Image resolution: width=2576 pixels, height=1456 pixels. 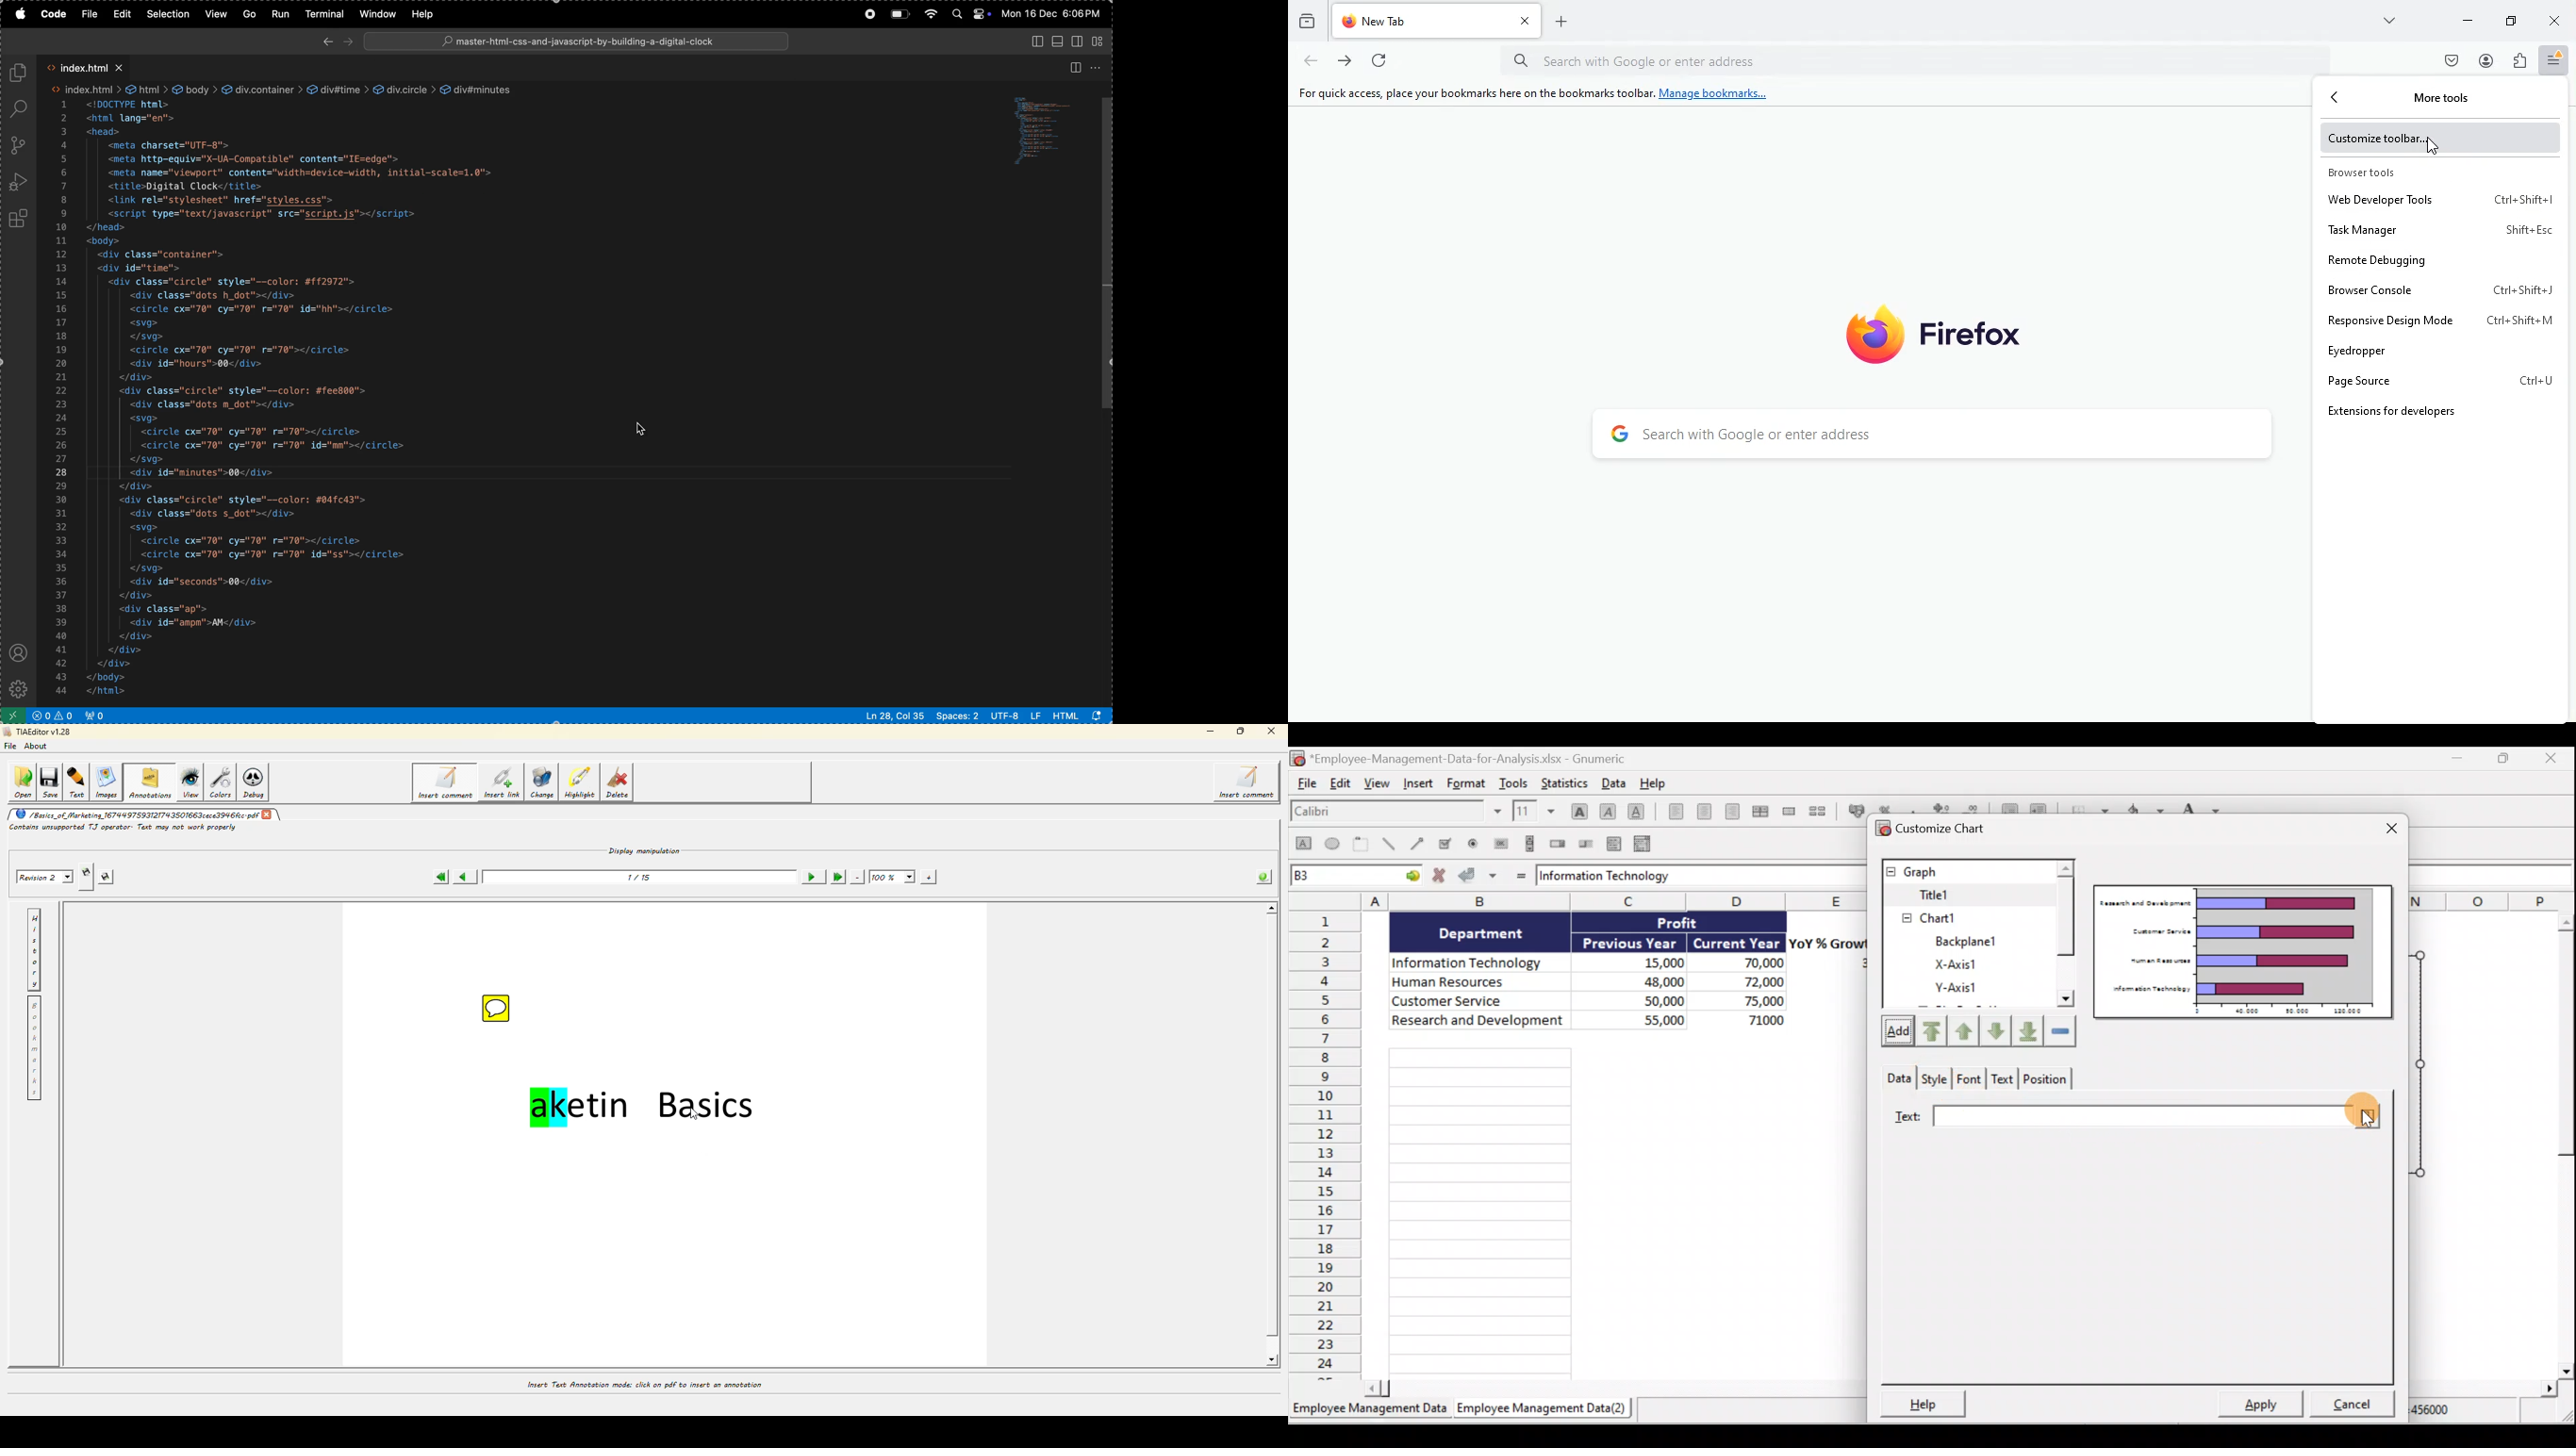 What do you see at coordinates (1752, 983) in the screenshot?
I see `72,000` at bounding box center [1752, 983].